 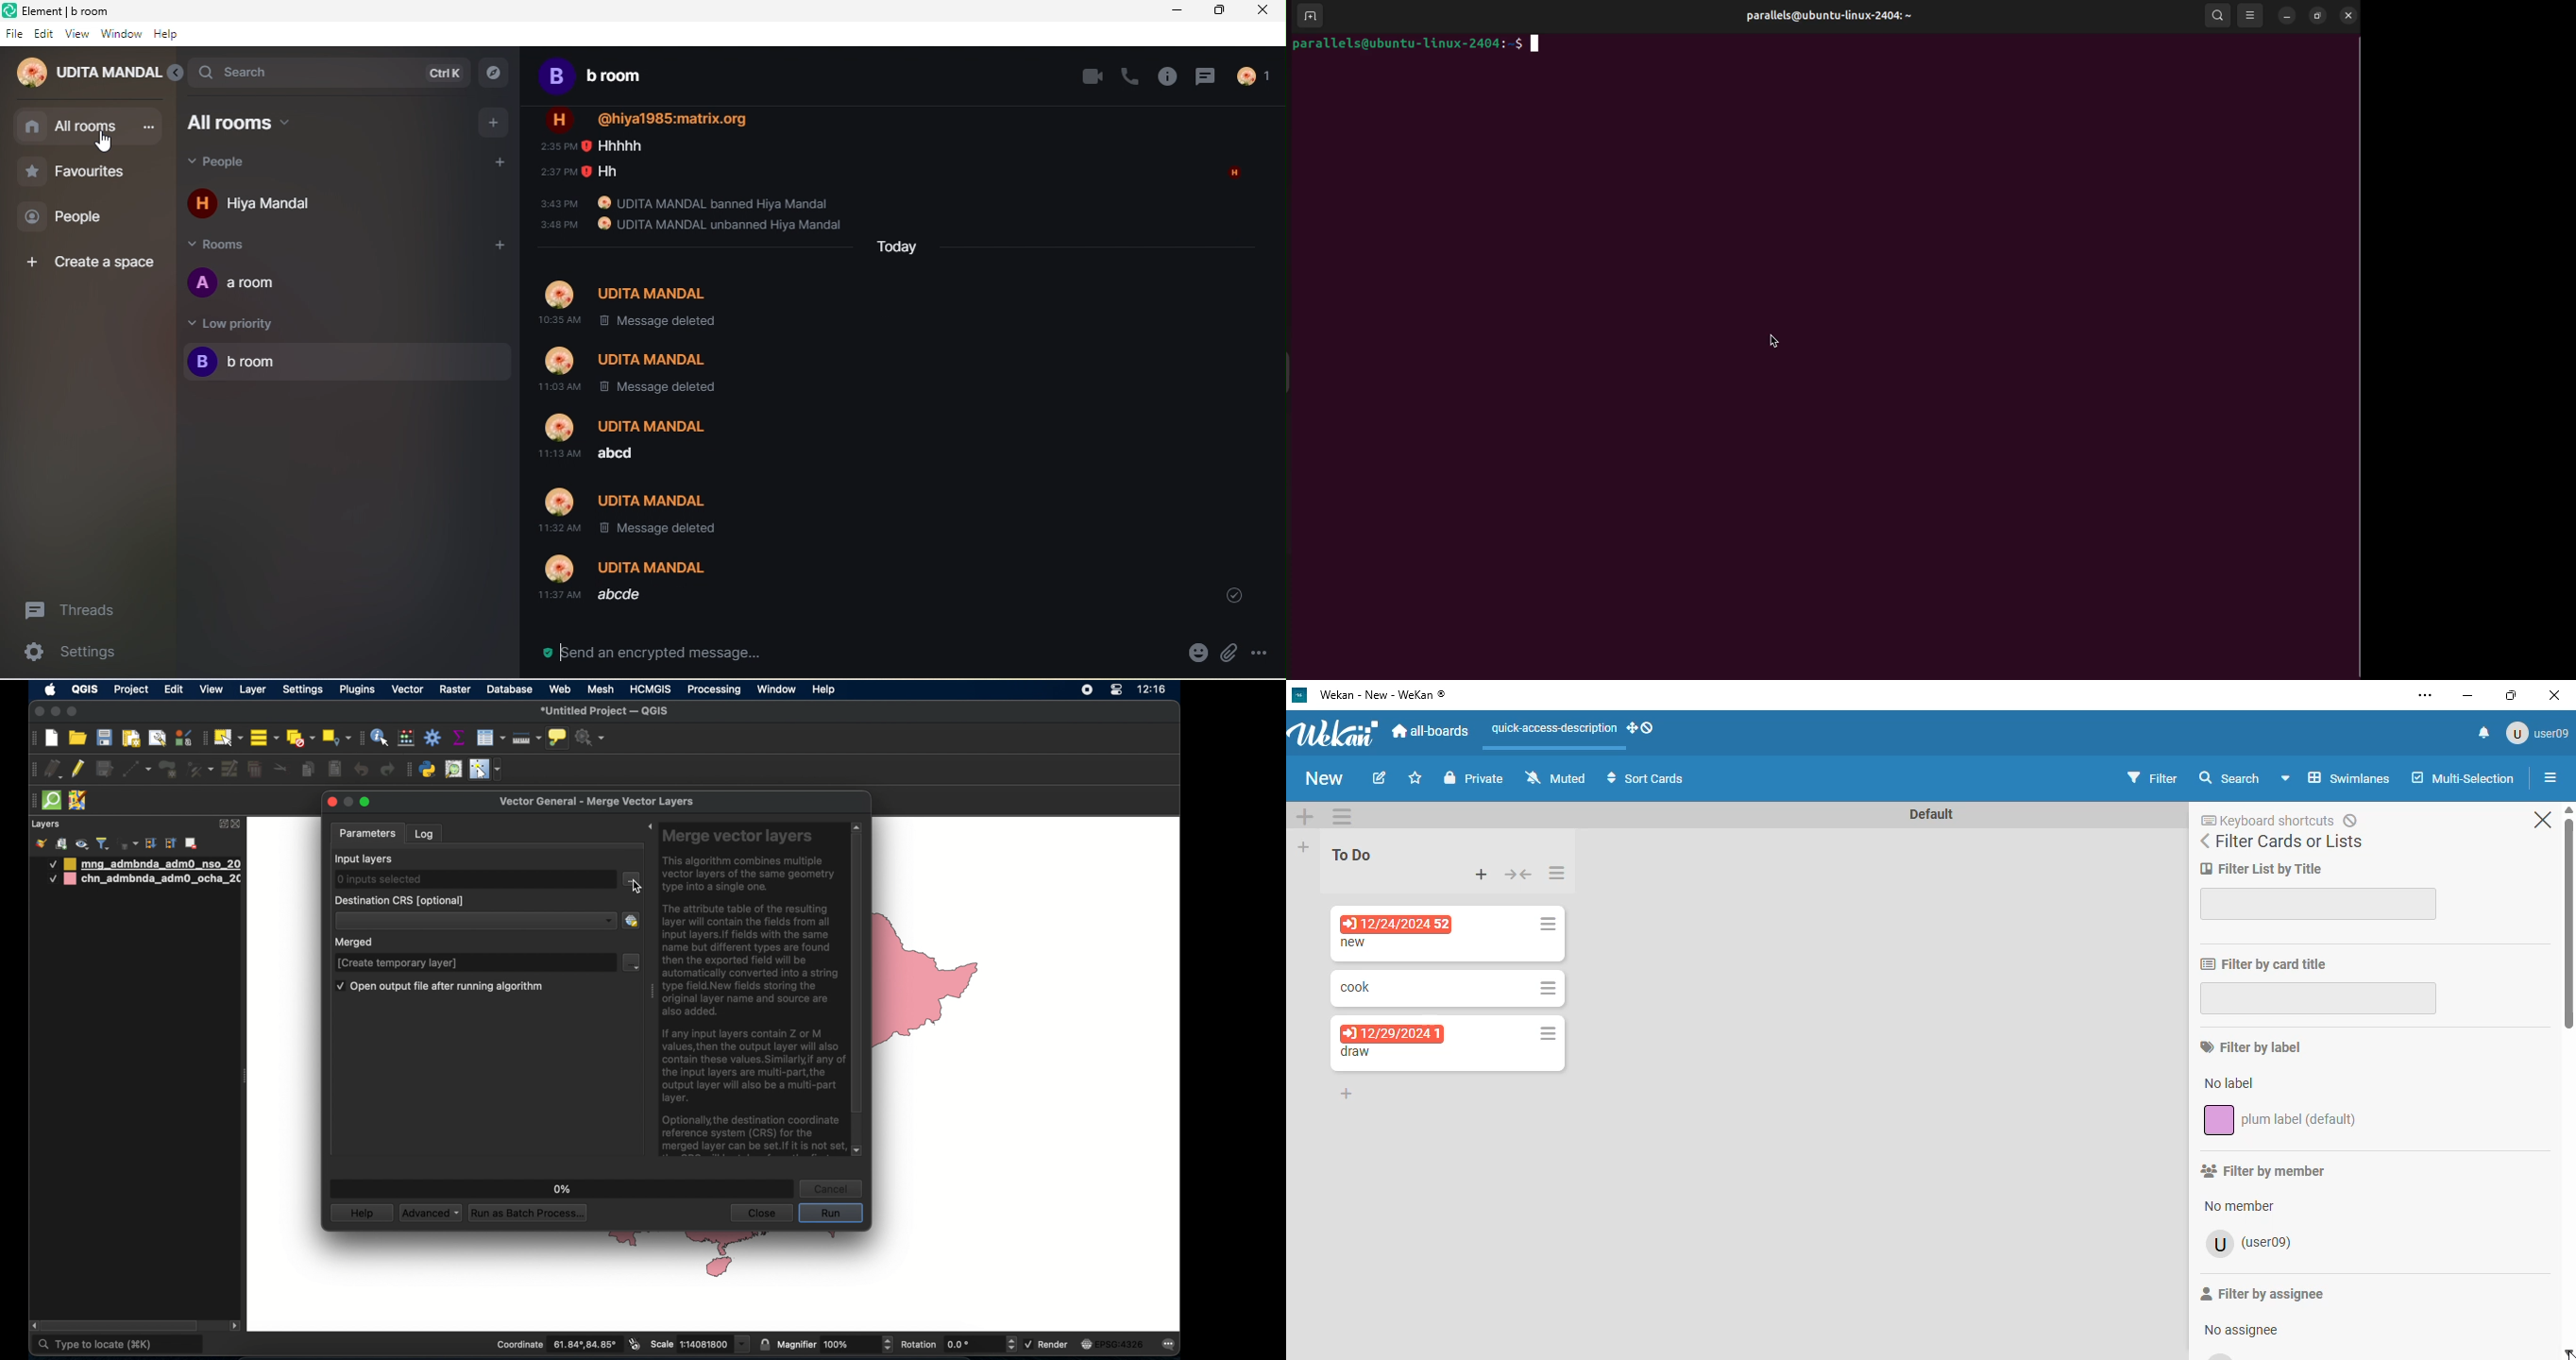 What do you see at coordinates (254, 689) in the screenshot?
I see `layer` at bounding box center [254, 689].